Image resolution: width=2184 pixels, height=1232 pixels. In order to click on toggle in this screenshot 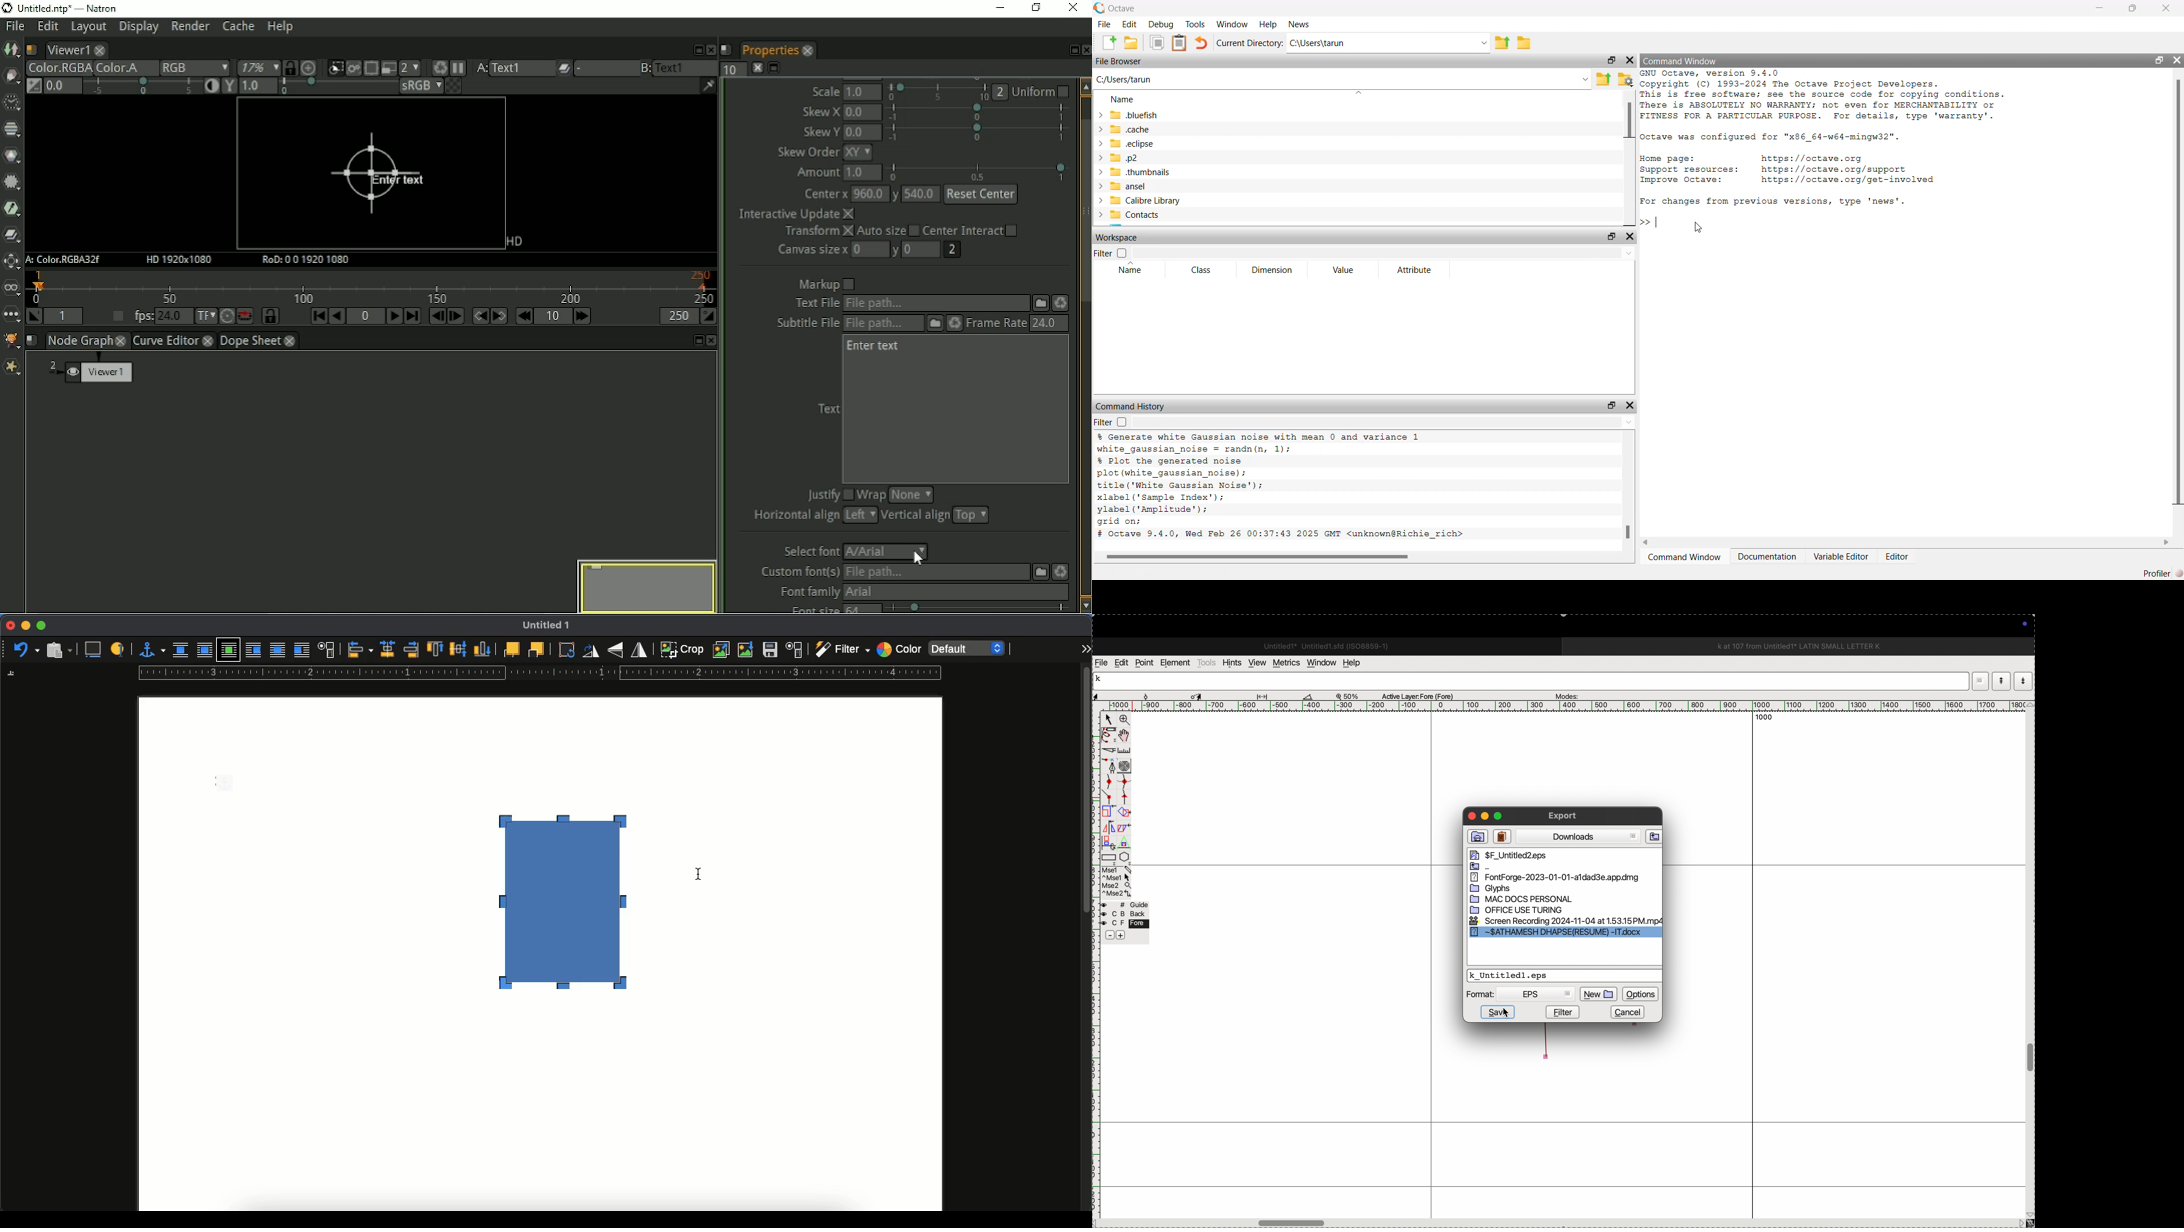, I will do `click(2029, 1058)`.